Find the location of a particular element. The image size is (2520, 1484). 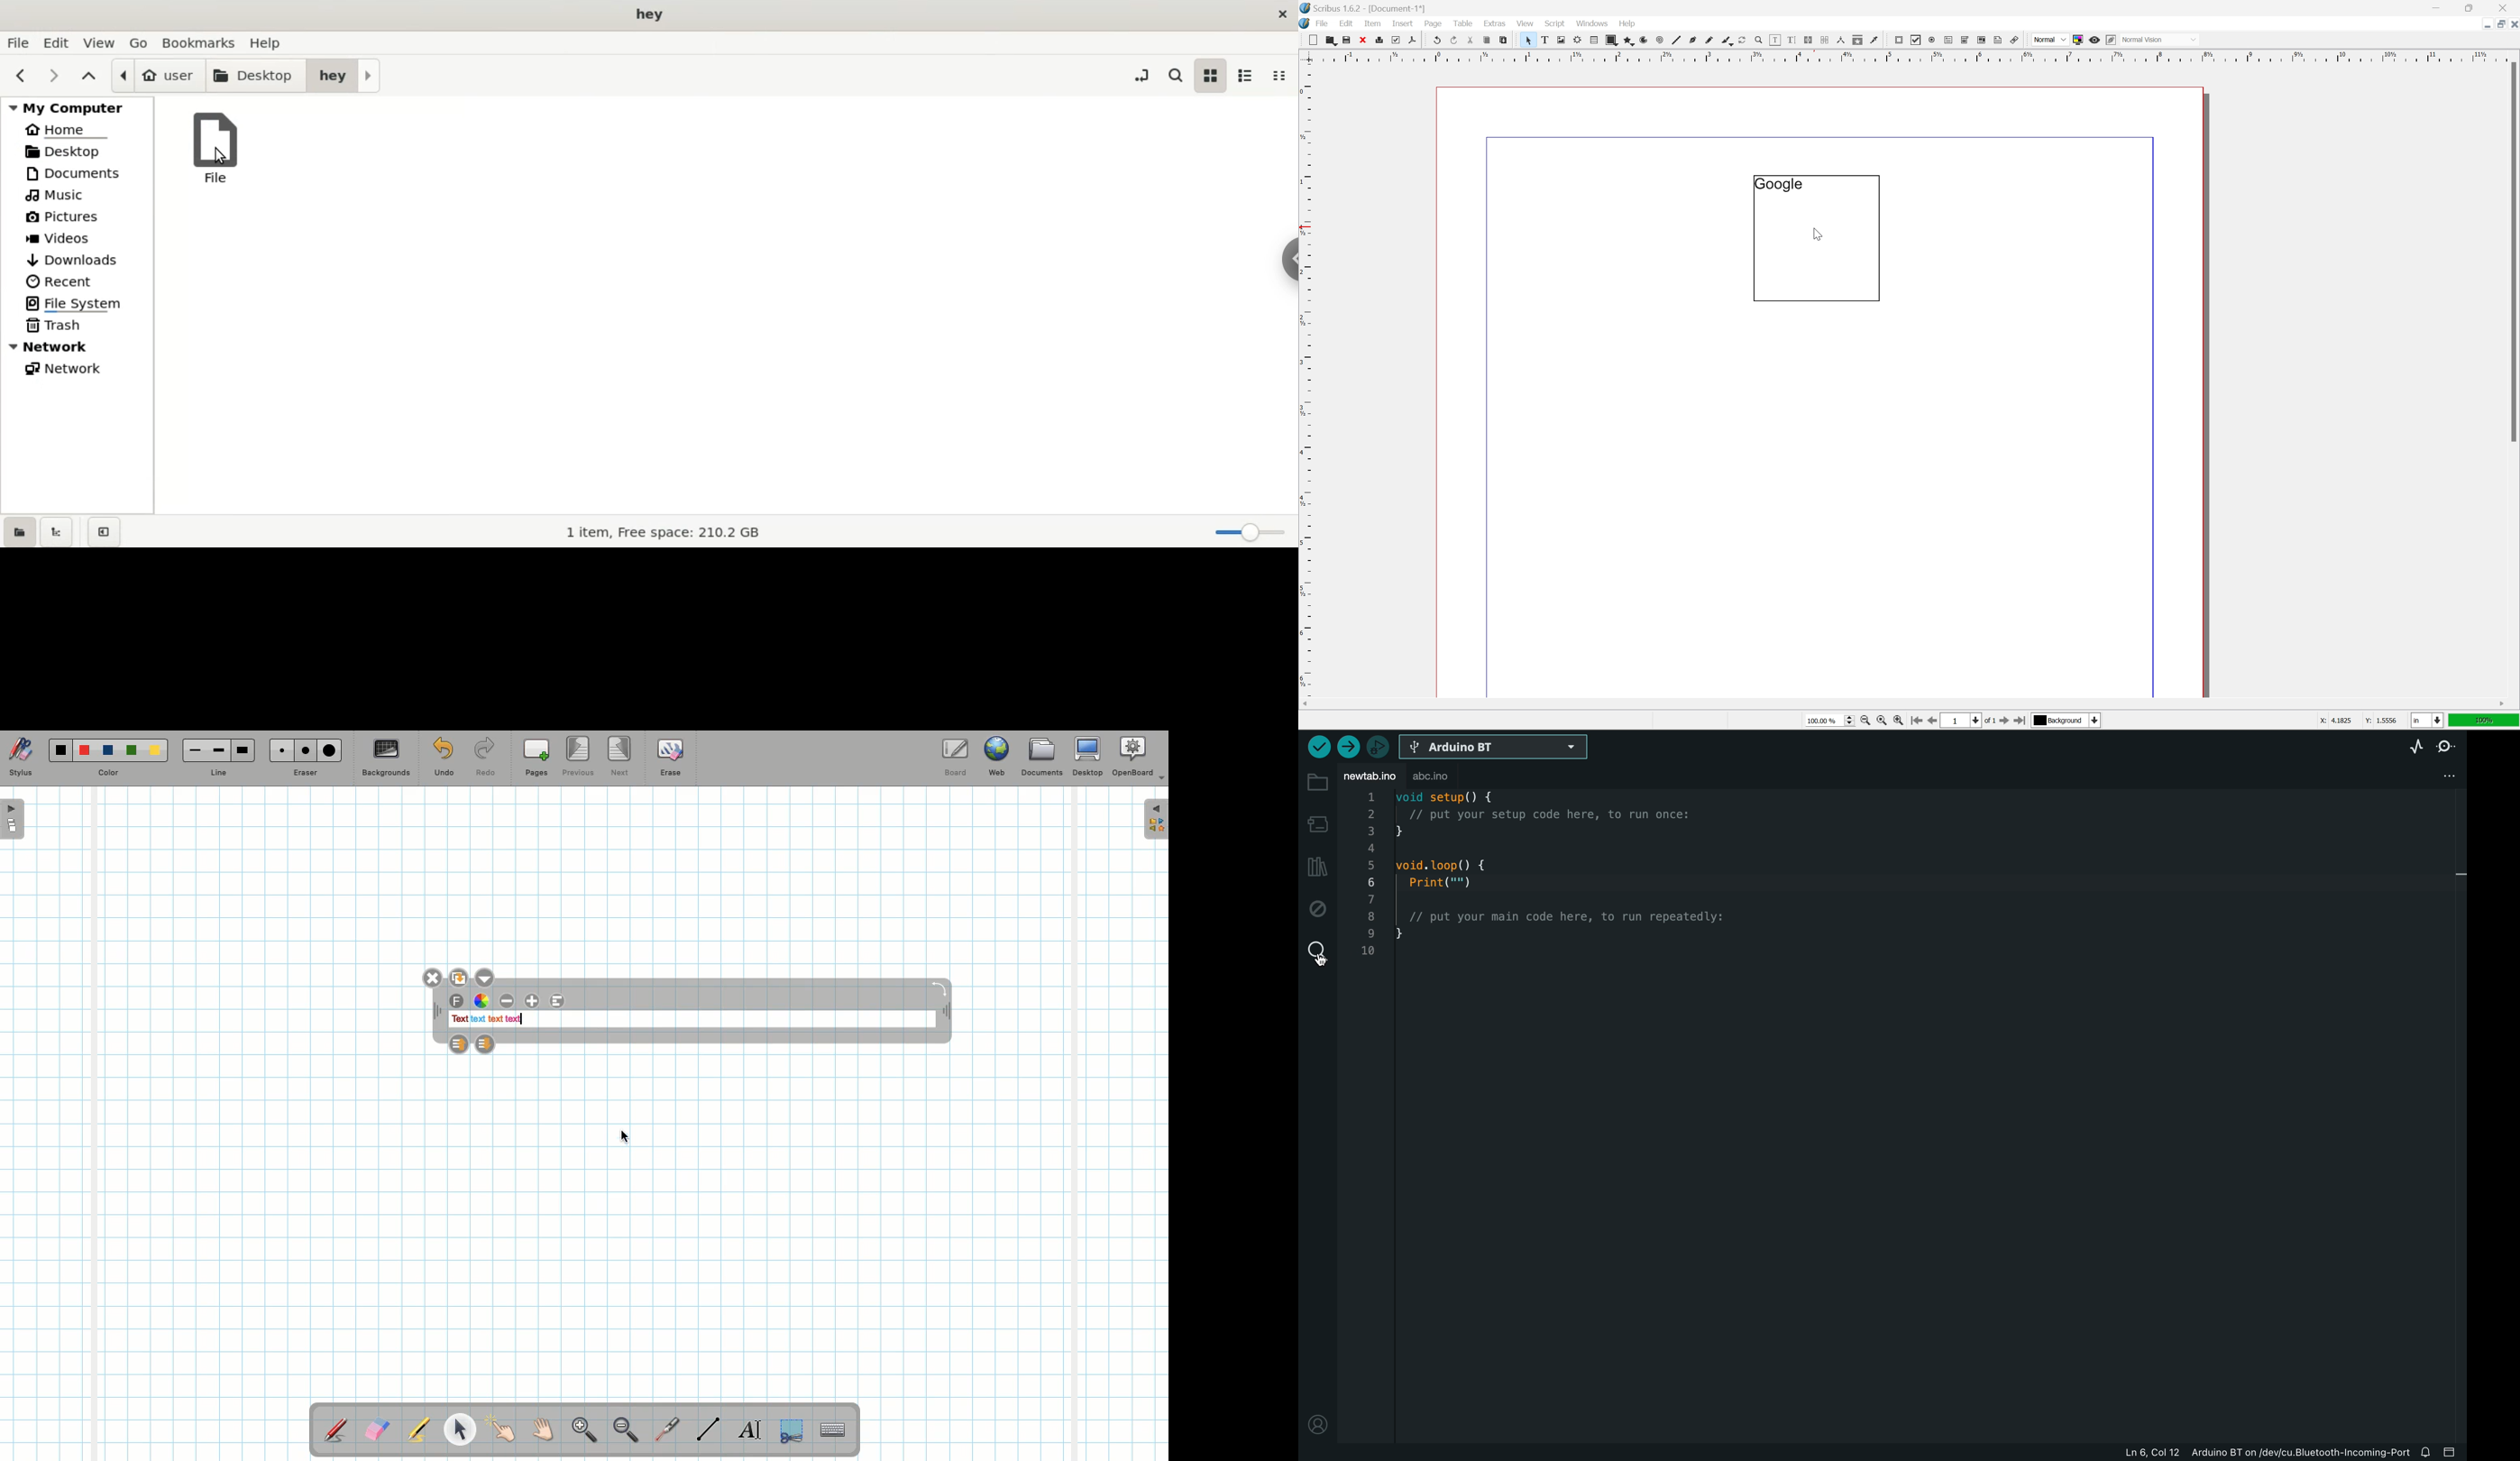

Pointer is located at coordinates (501, 1429).